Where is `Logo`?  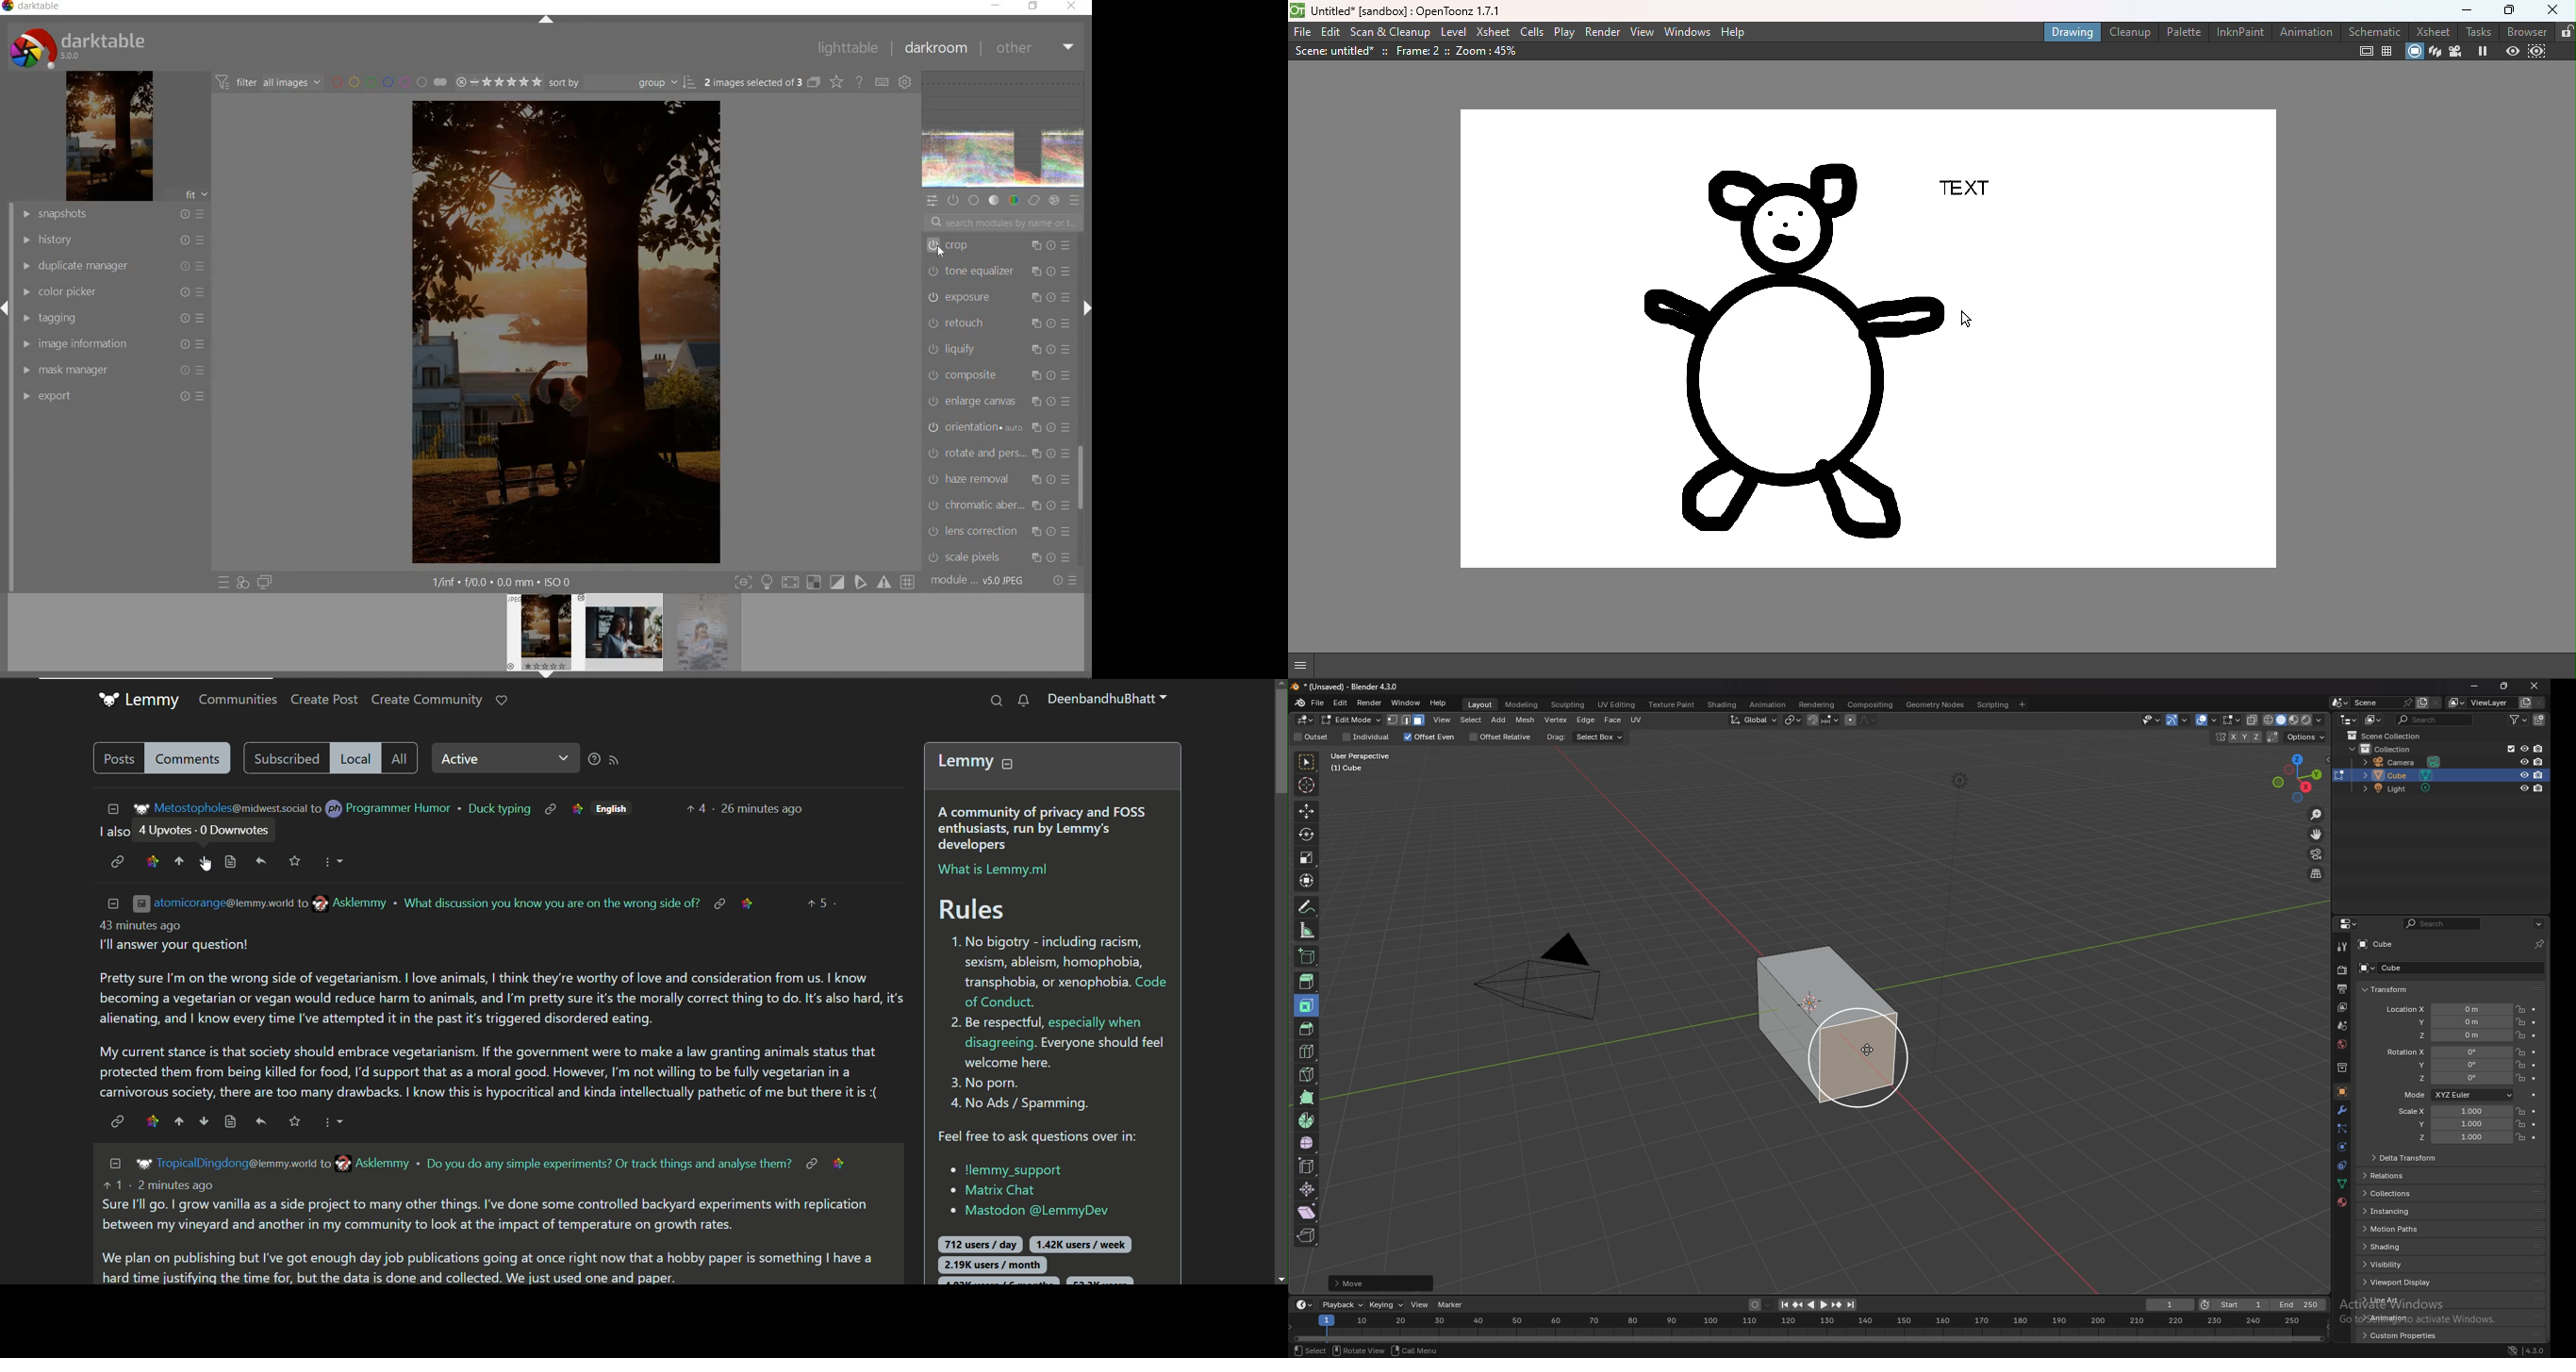 Logo is located at coordinates (1301, 9).